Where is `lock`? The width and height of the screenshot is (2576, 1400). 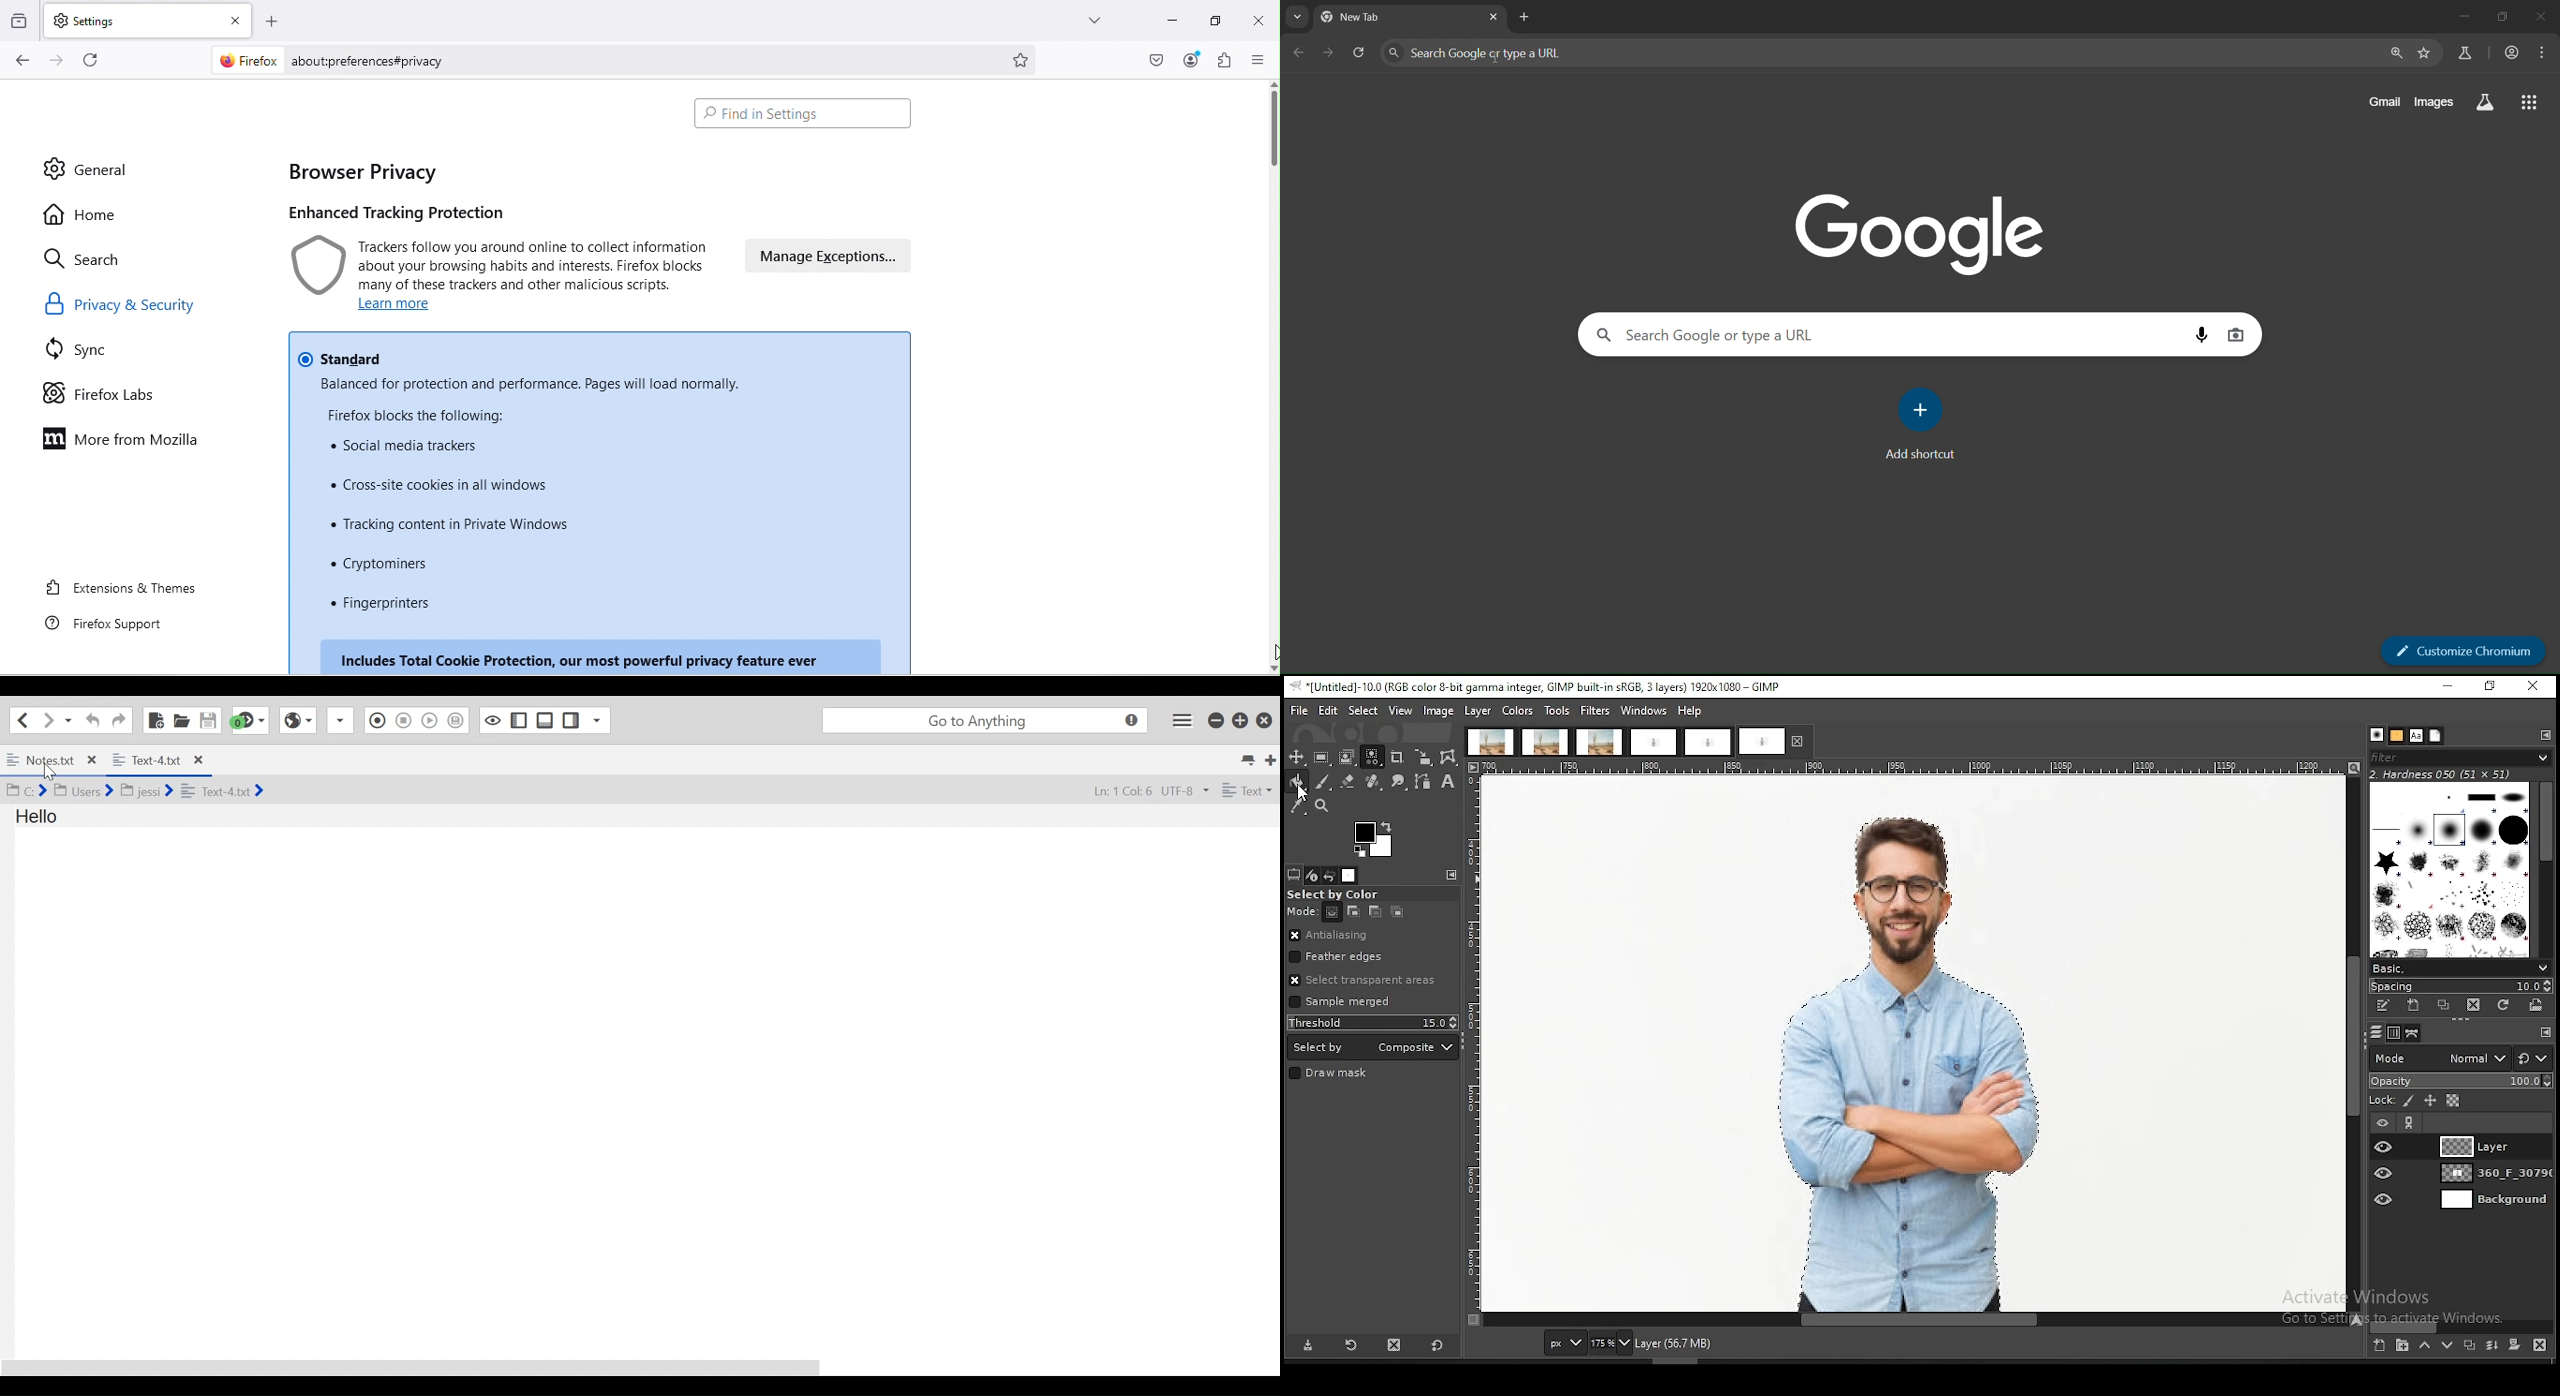
lock is located at coordinates (2380, 1101).